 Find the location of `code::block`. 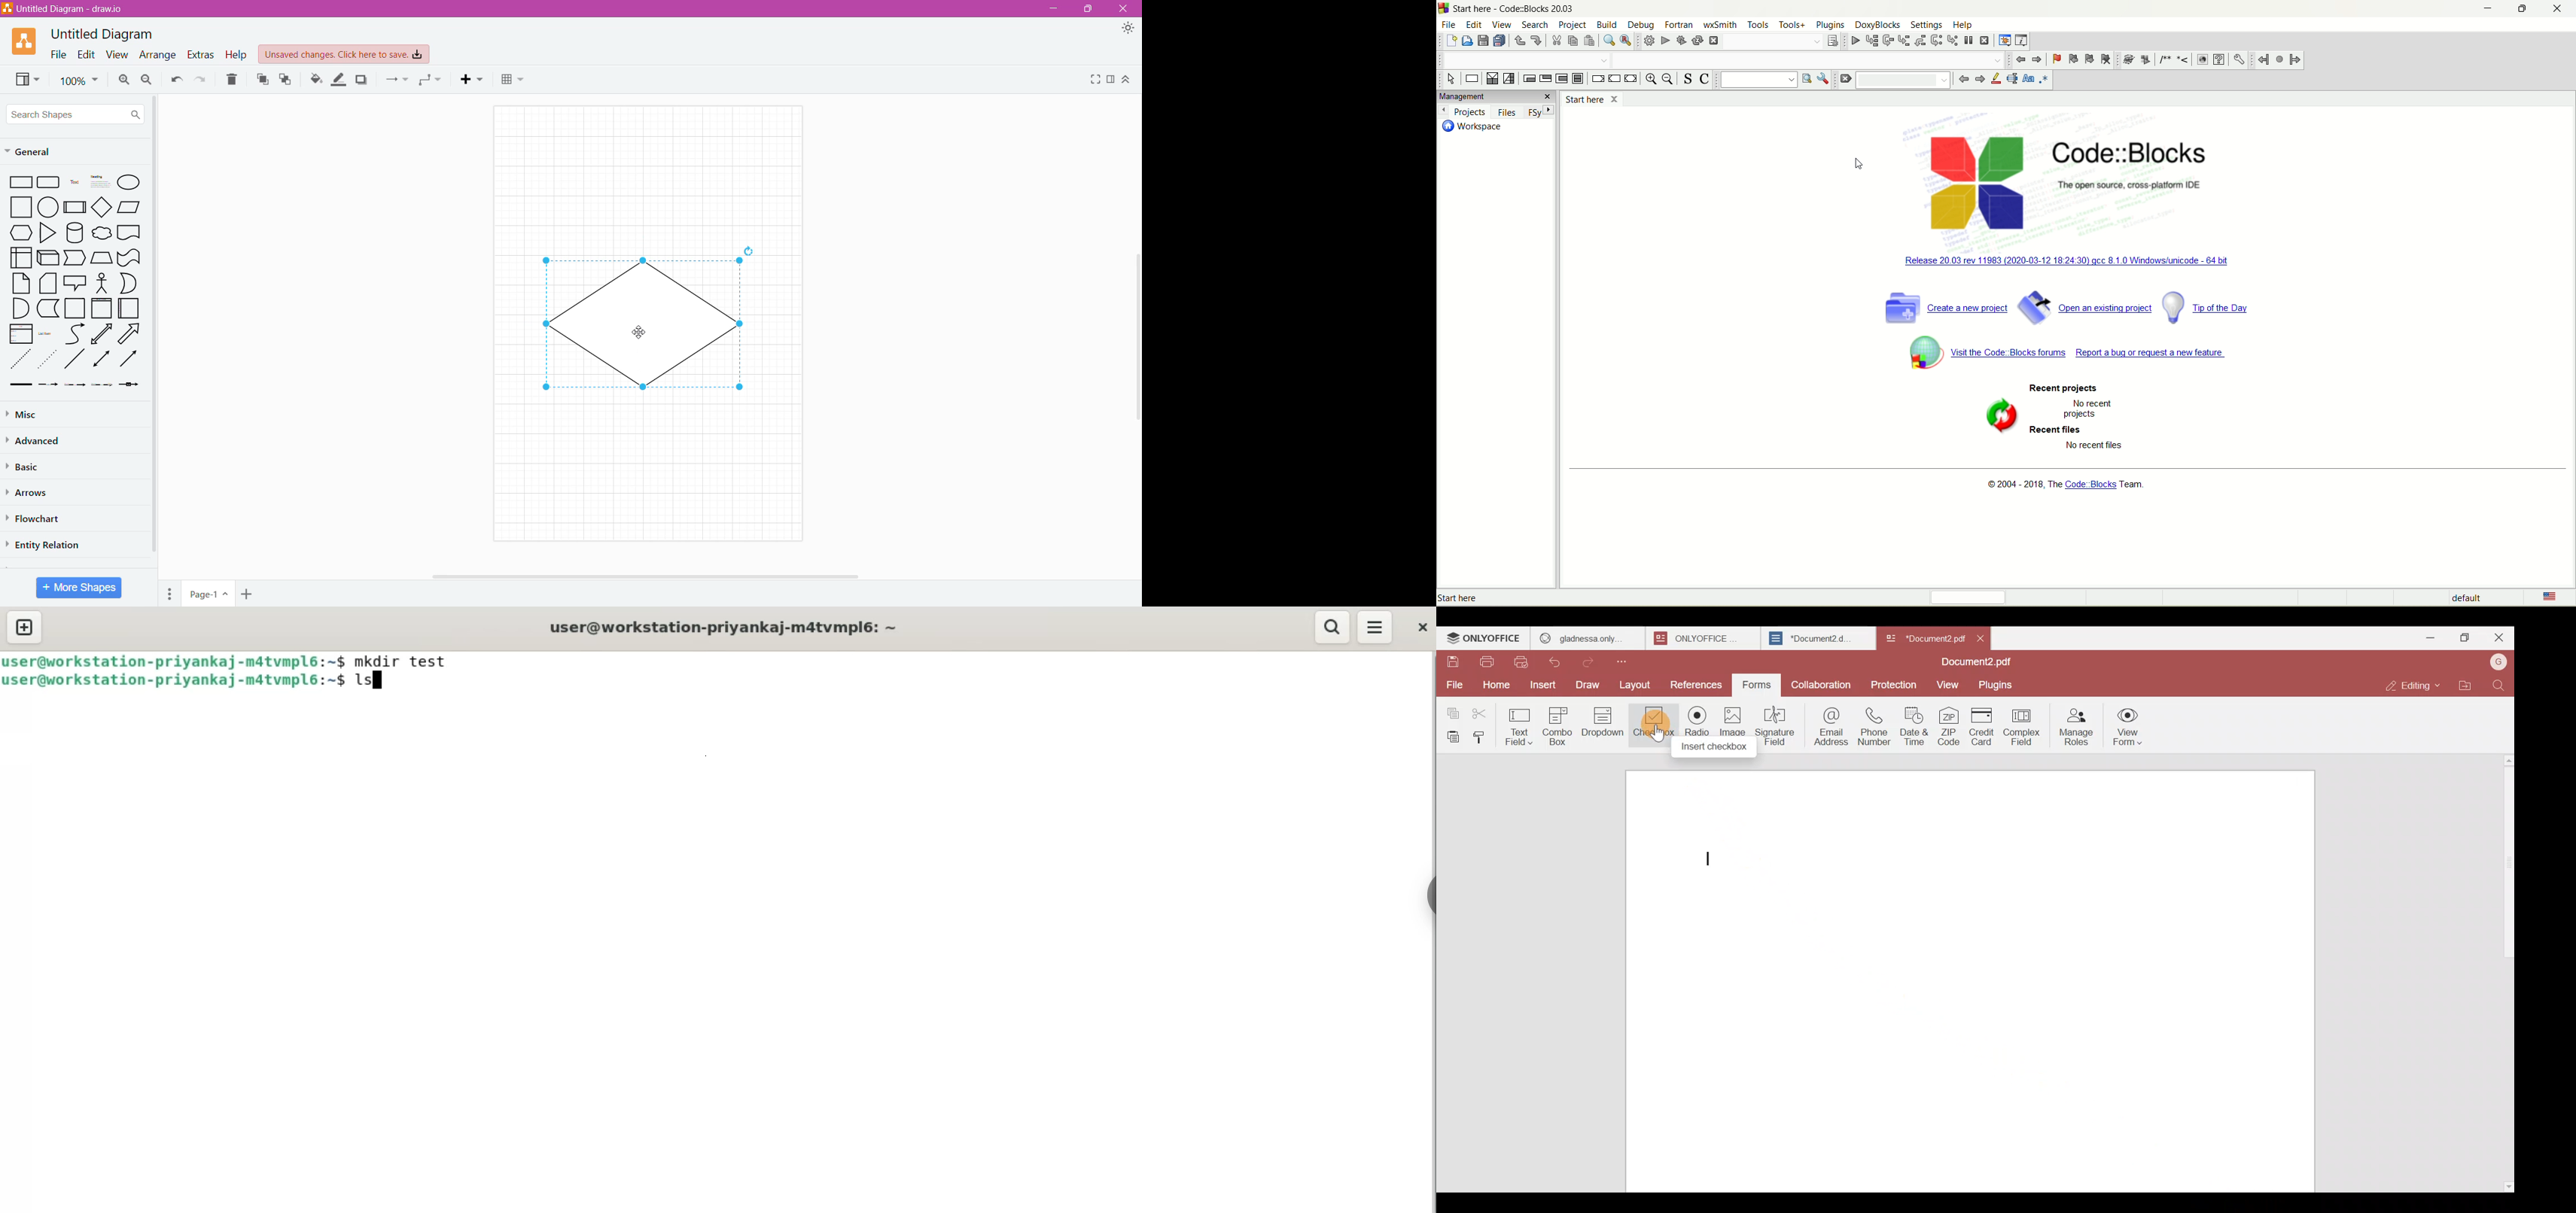

code::block is located at coordinates (1515, 9).